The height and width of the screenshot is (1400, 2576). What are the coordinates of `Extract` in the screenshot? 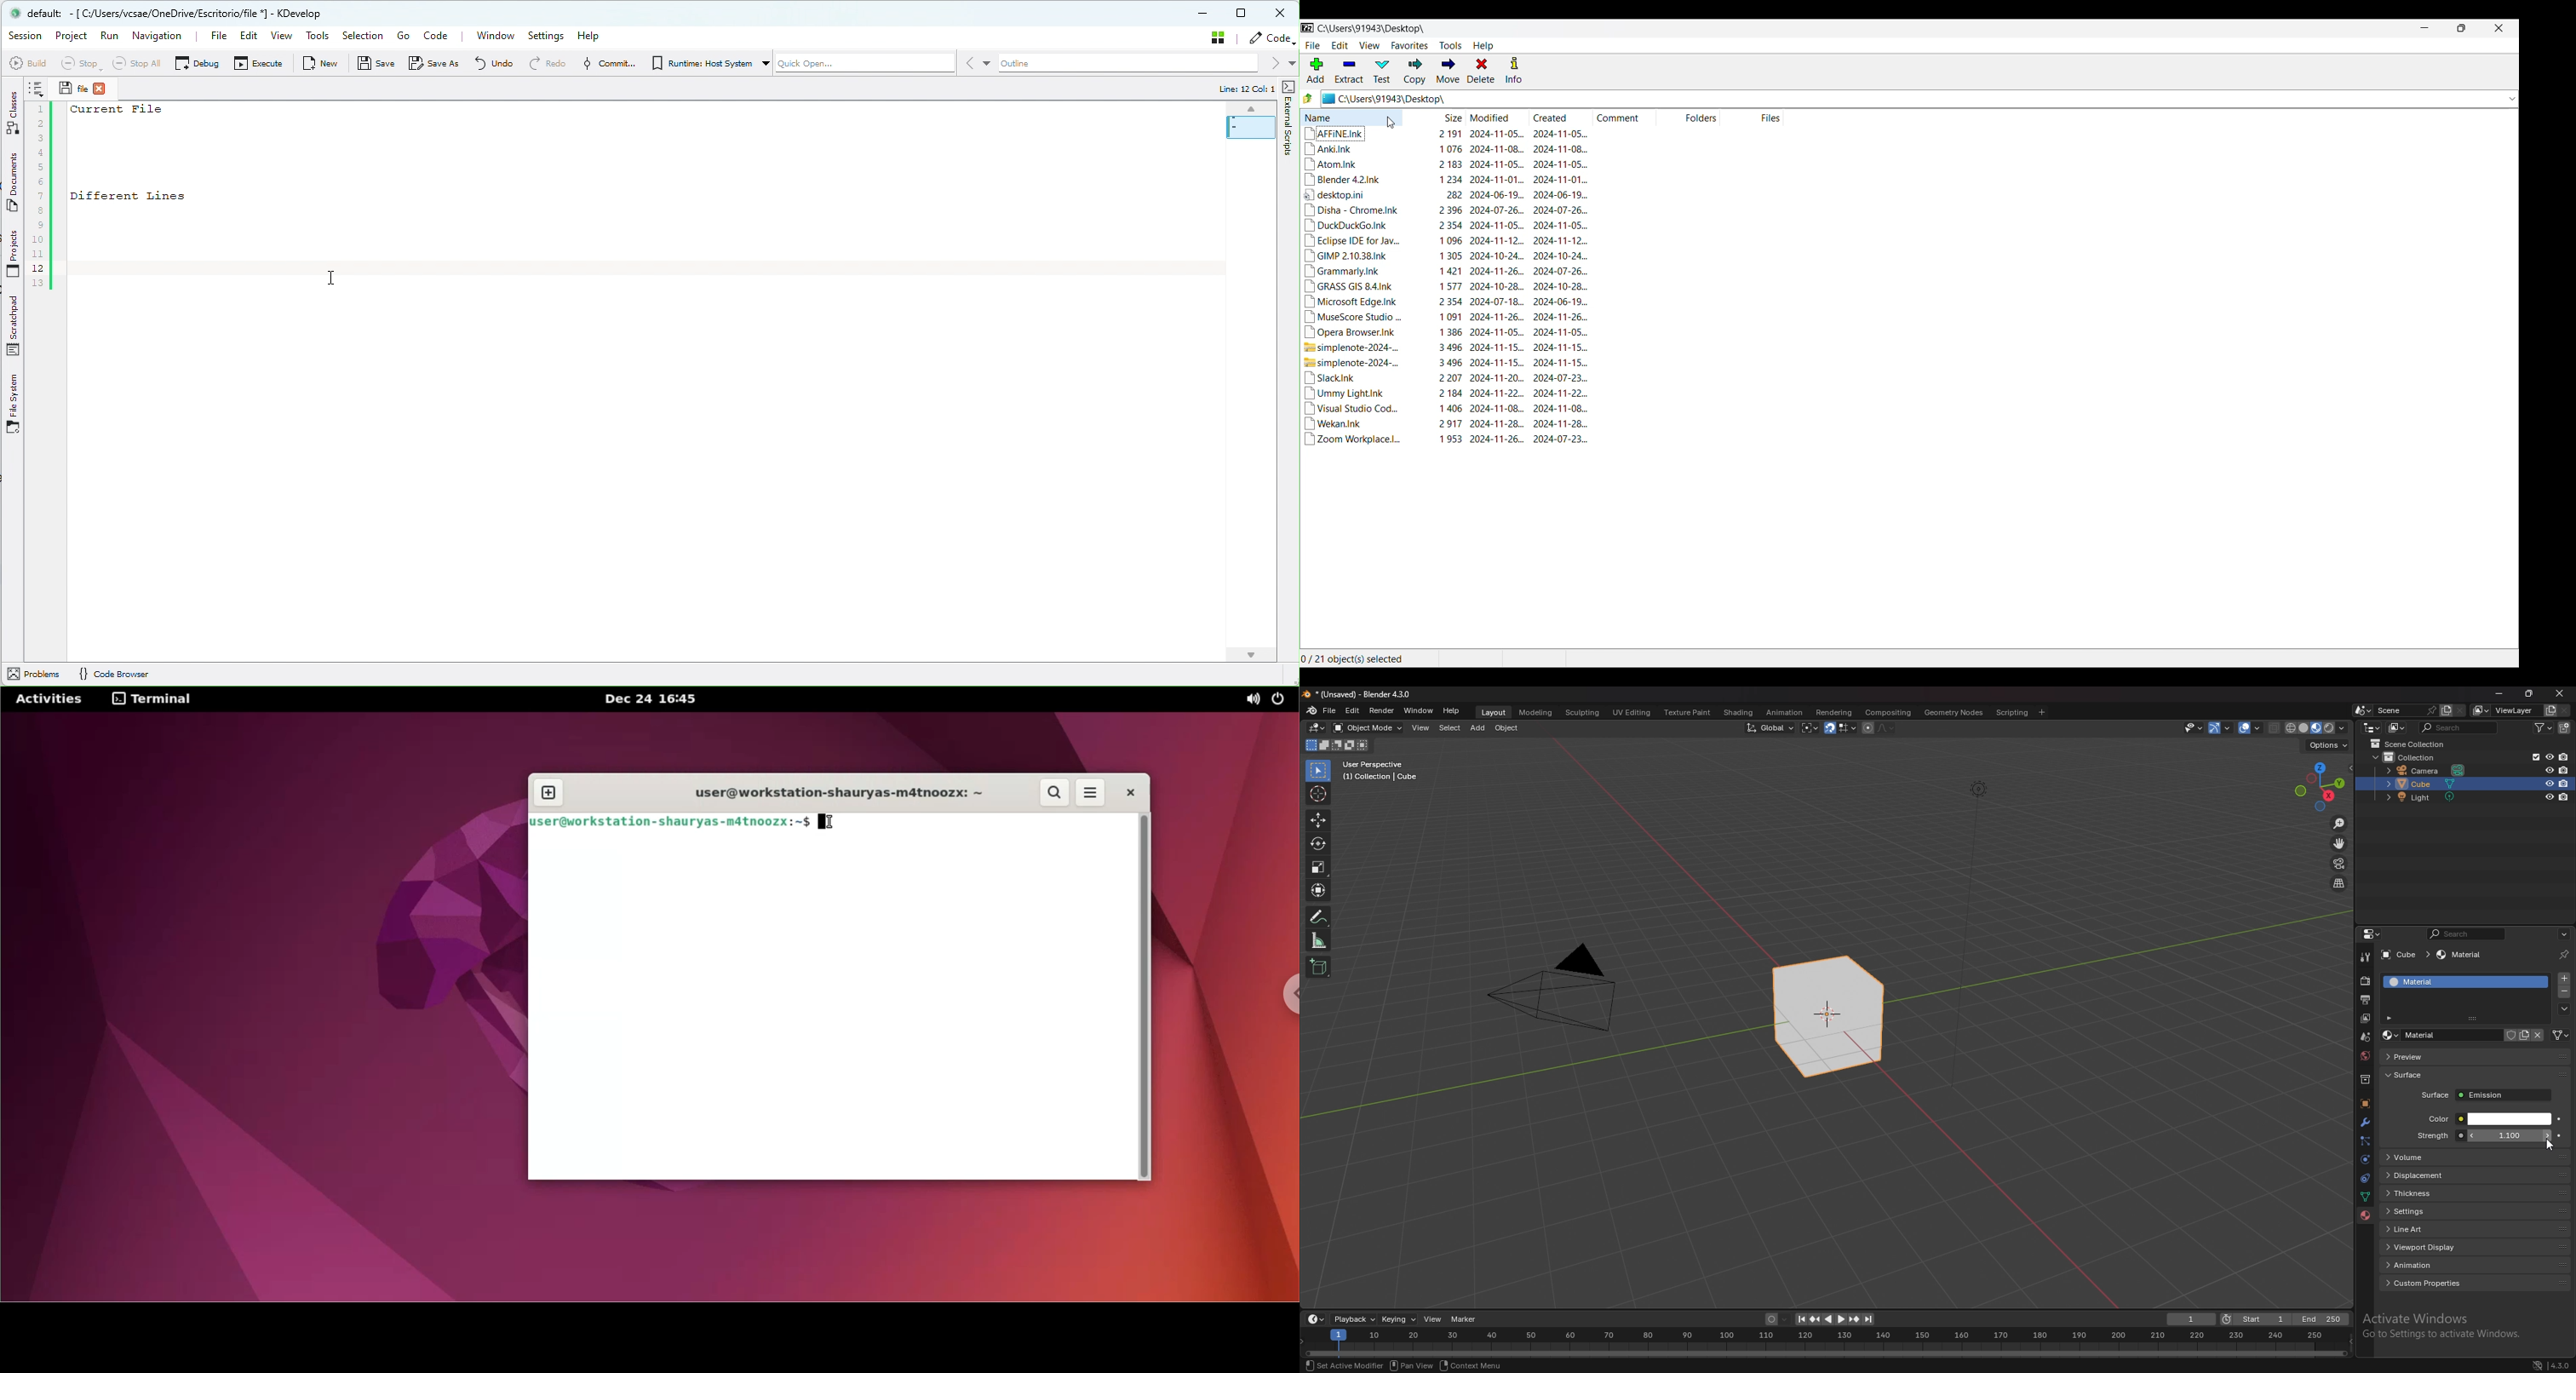 It's located at (1349, 72).